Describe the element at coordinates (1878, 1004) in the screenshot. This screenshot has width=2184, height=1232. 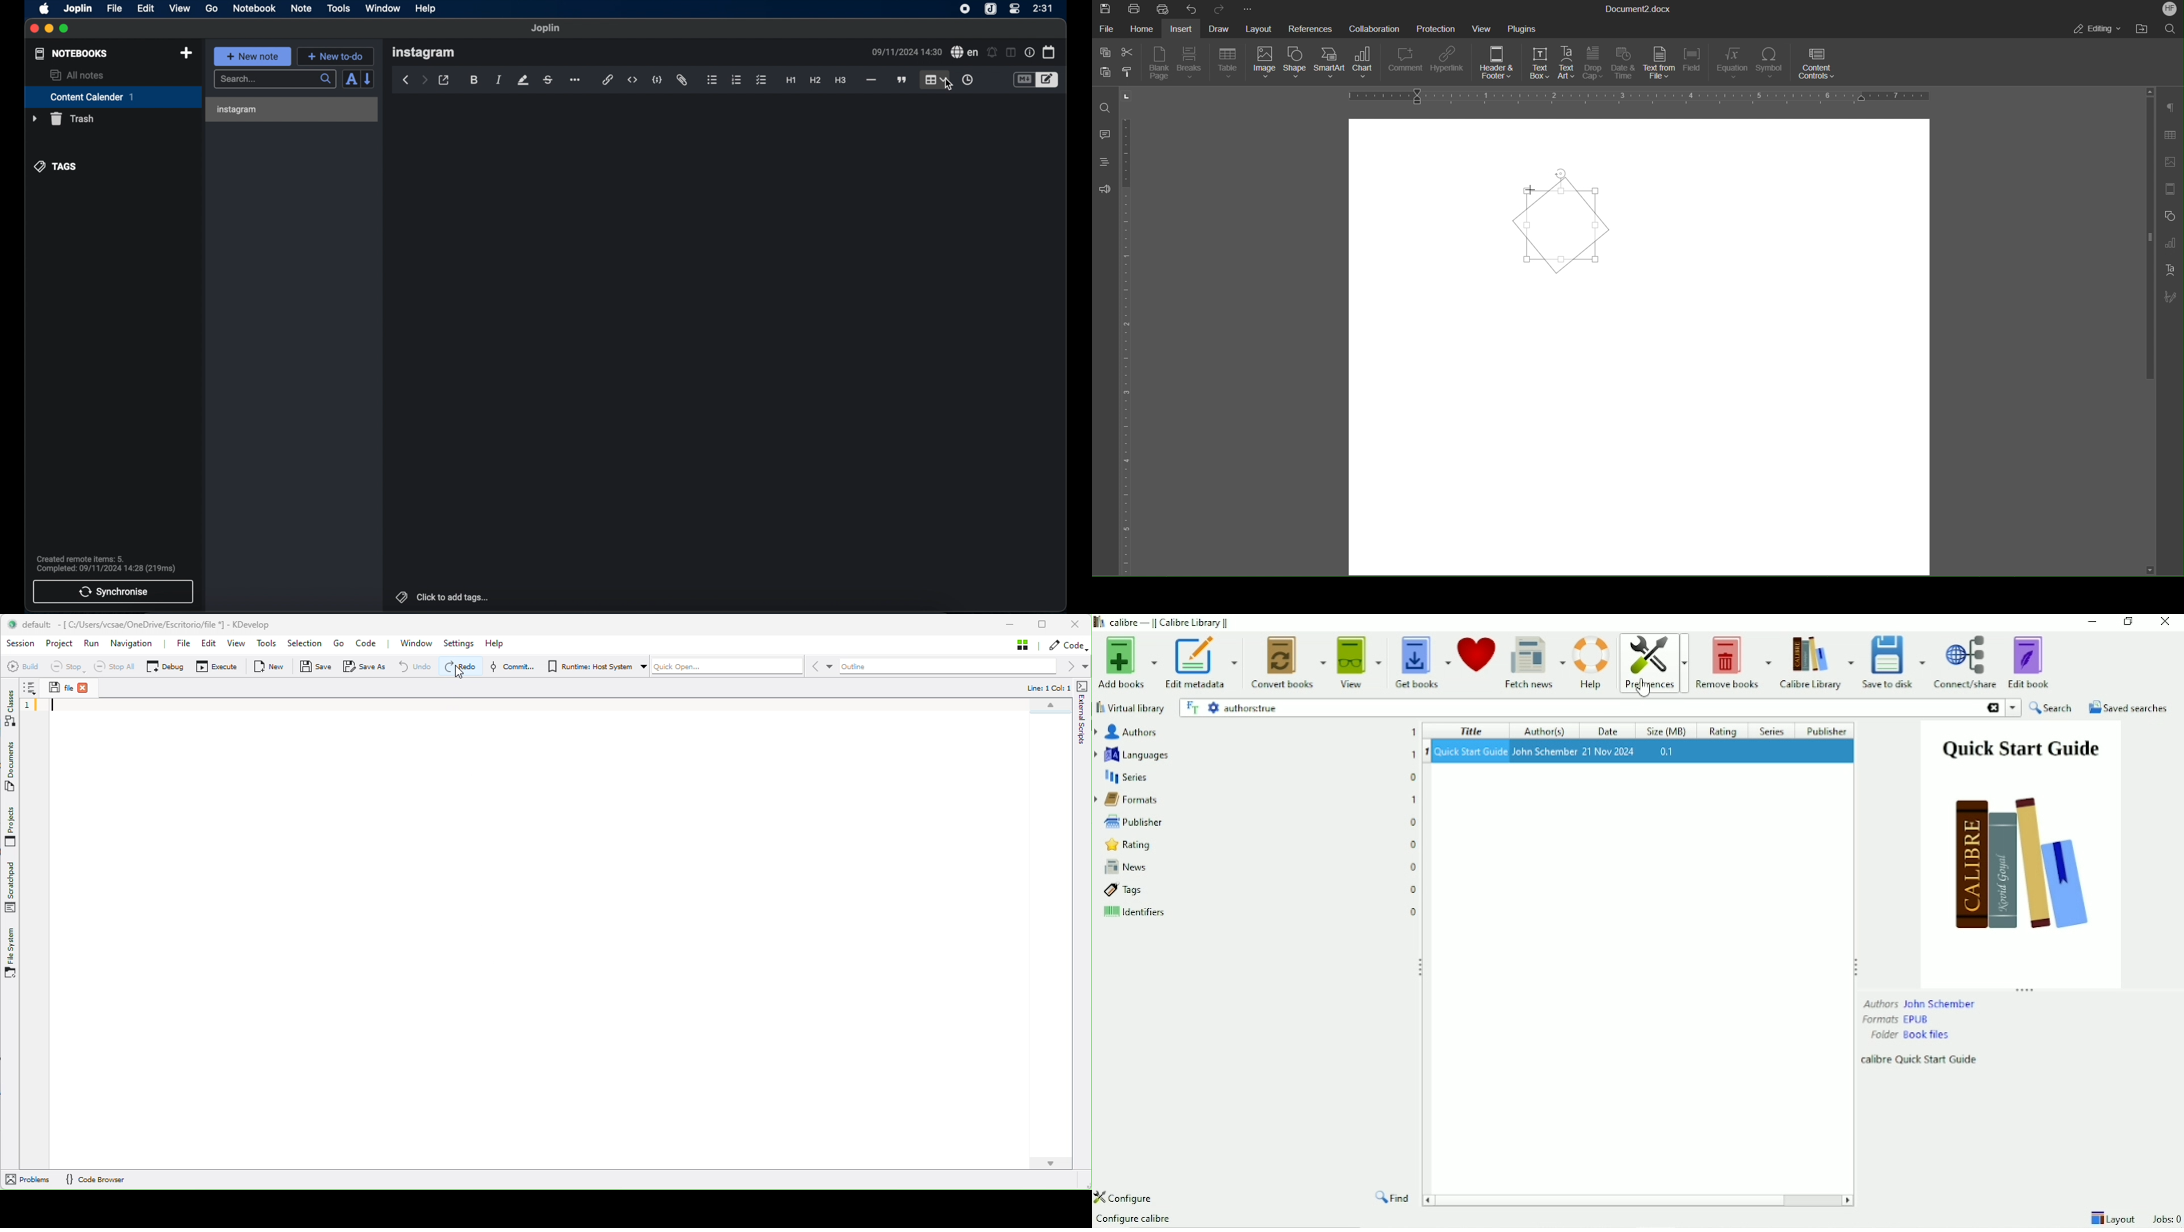
I see `Authors` at that location.